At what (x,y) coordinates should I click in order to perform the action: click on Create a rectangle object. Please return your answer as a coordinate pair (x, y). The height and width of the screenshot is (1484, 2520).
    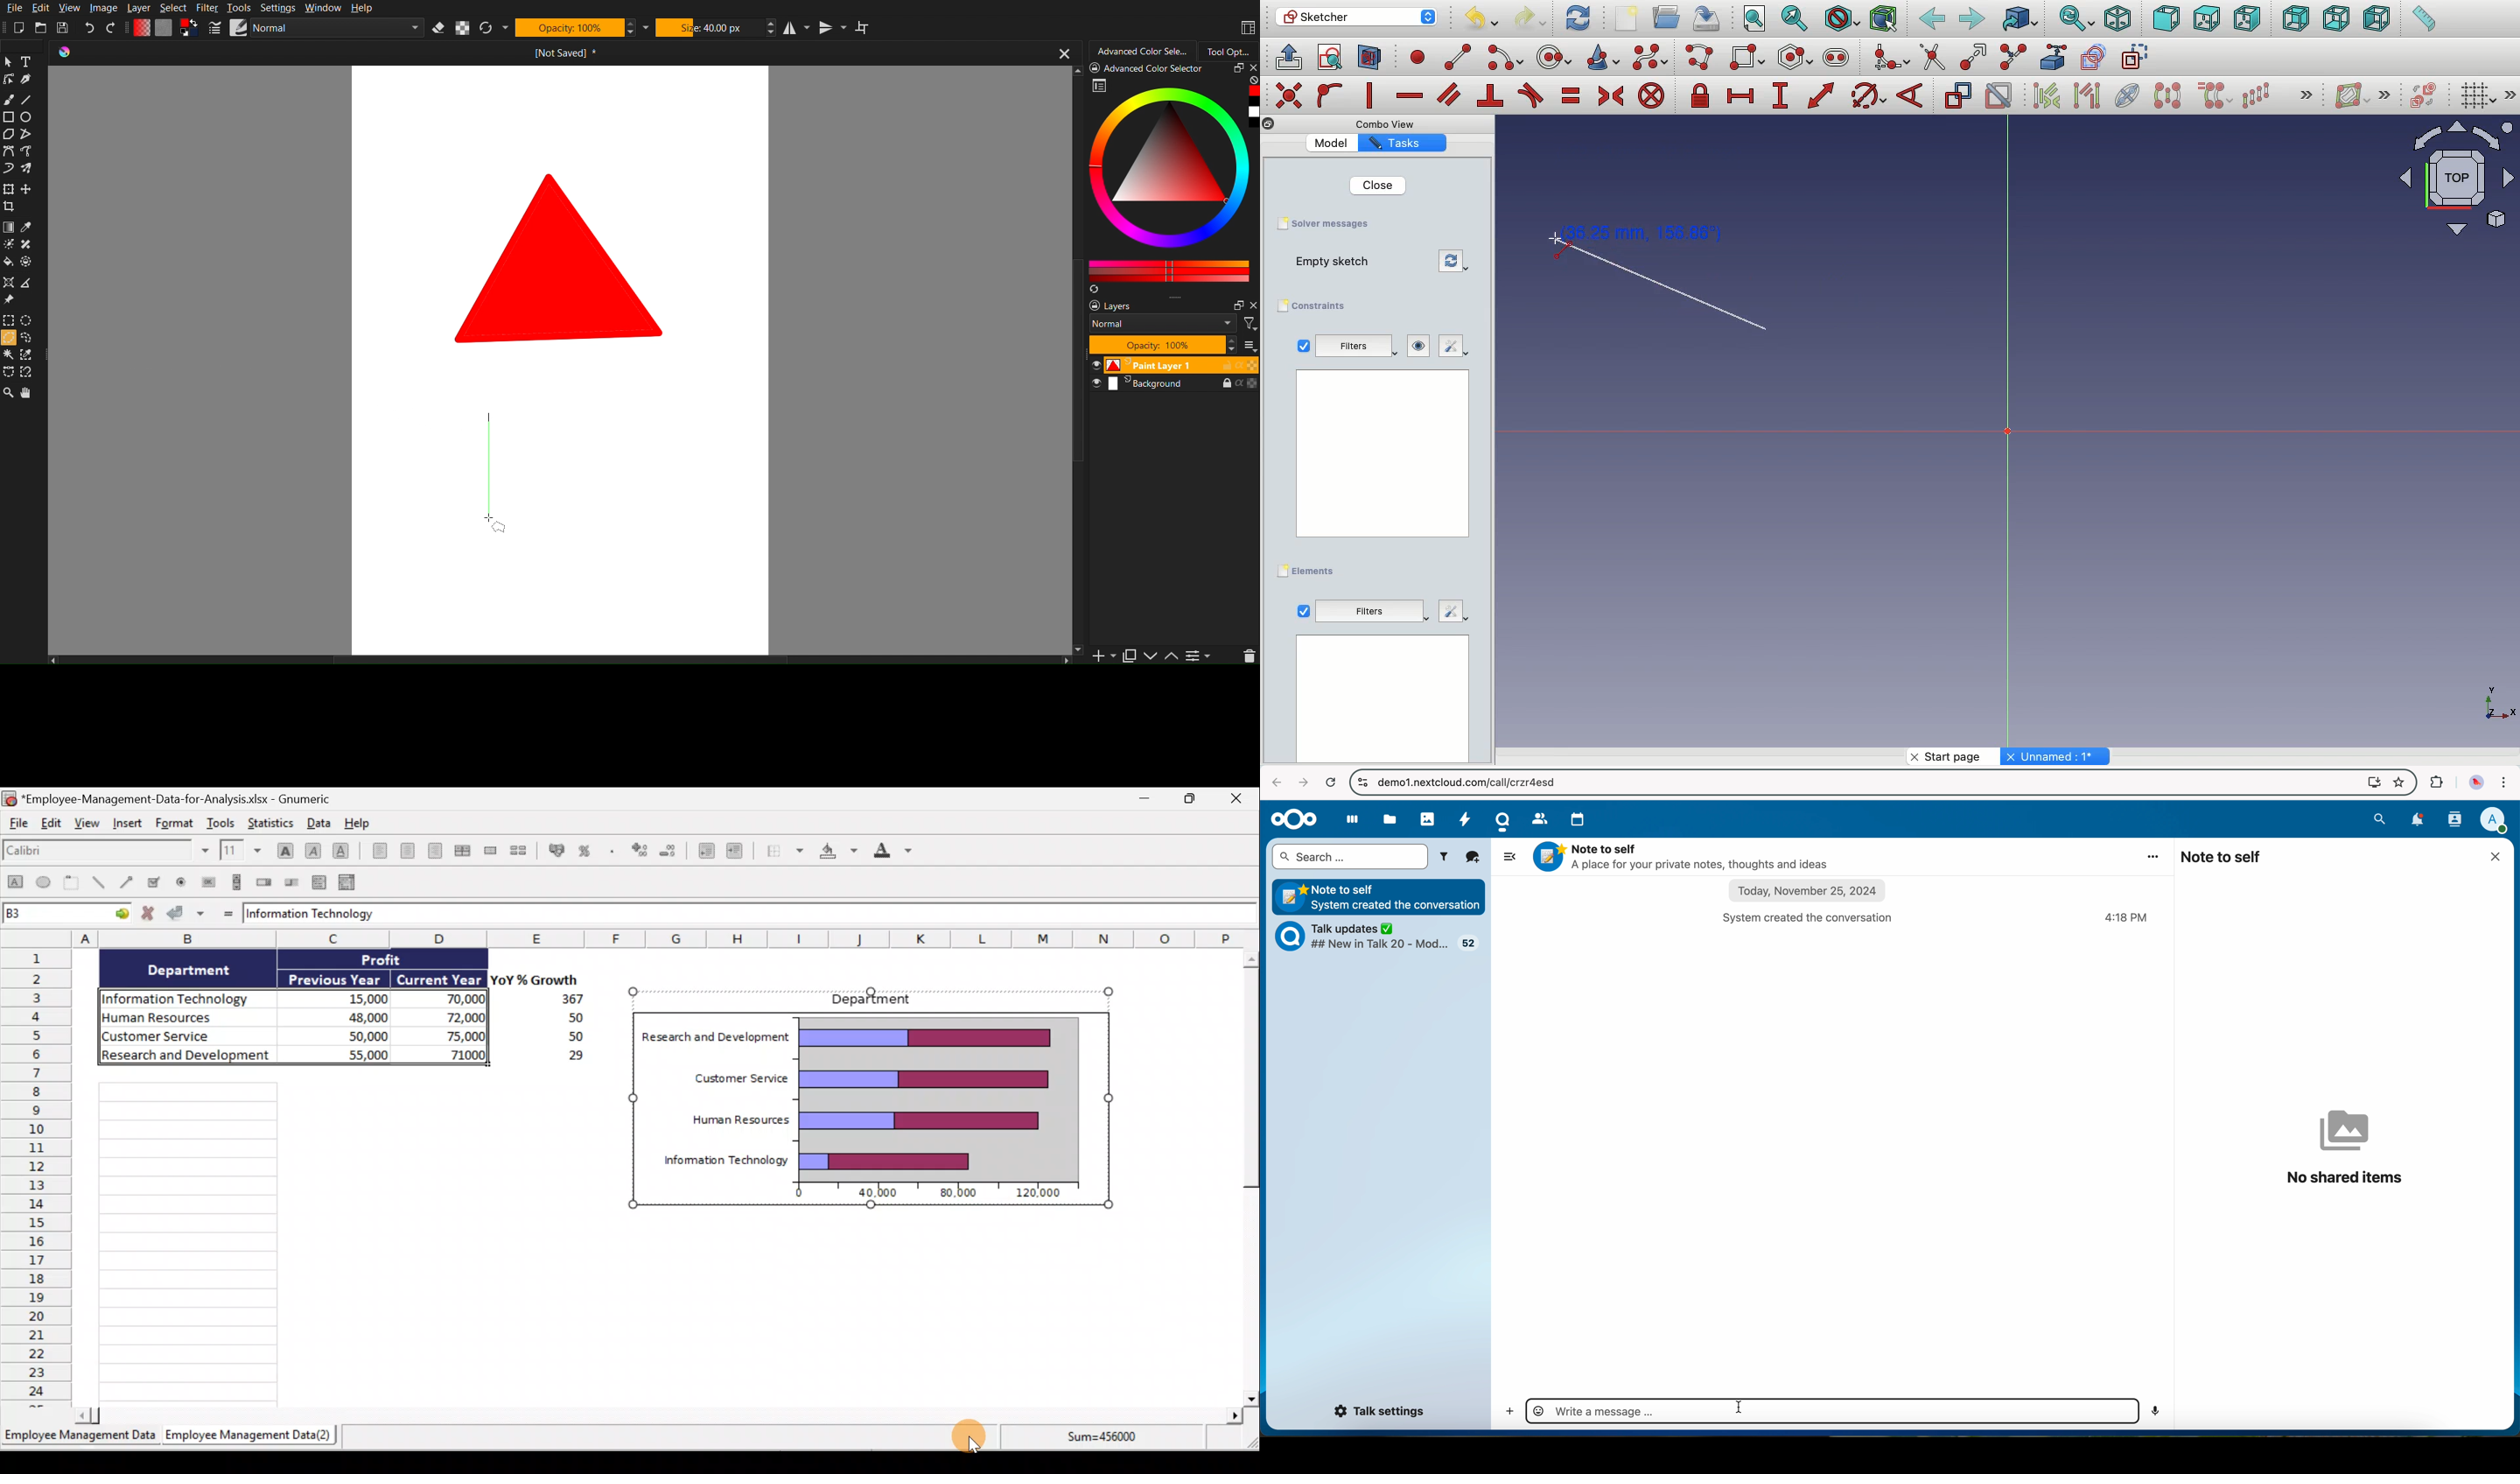
    Looking at the image, I should click on (14, 885).